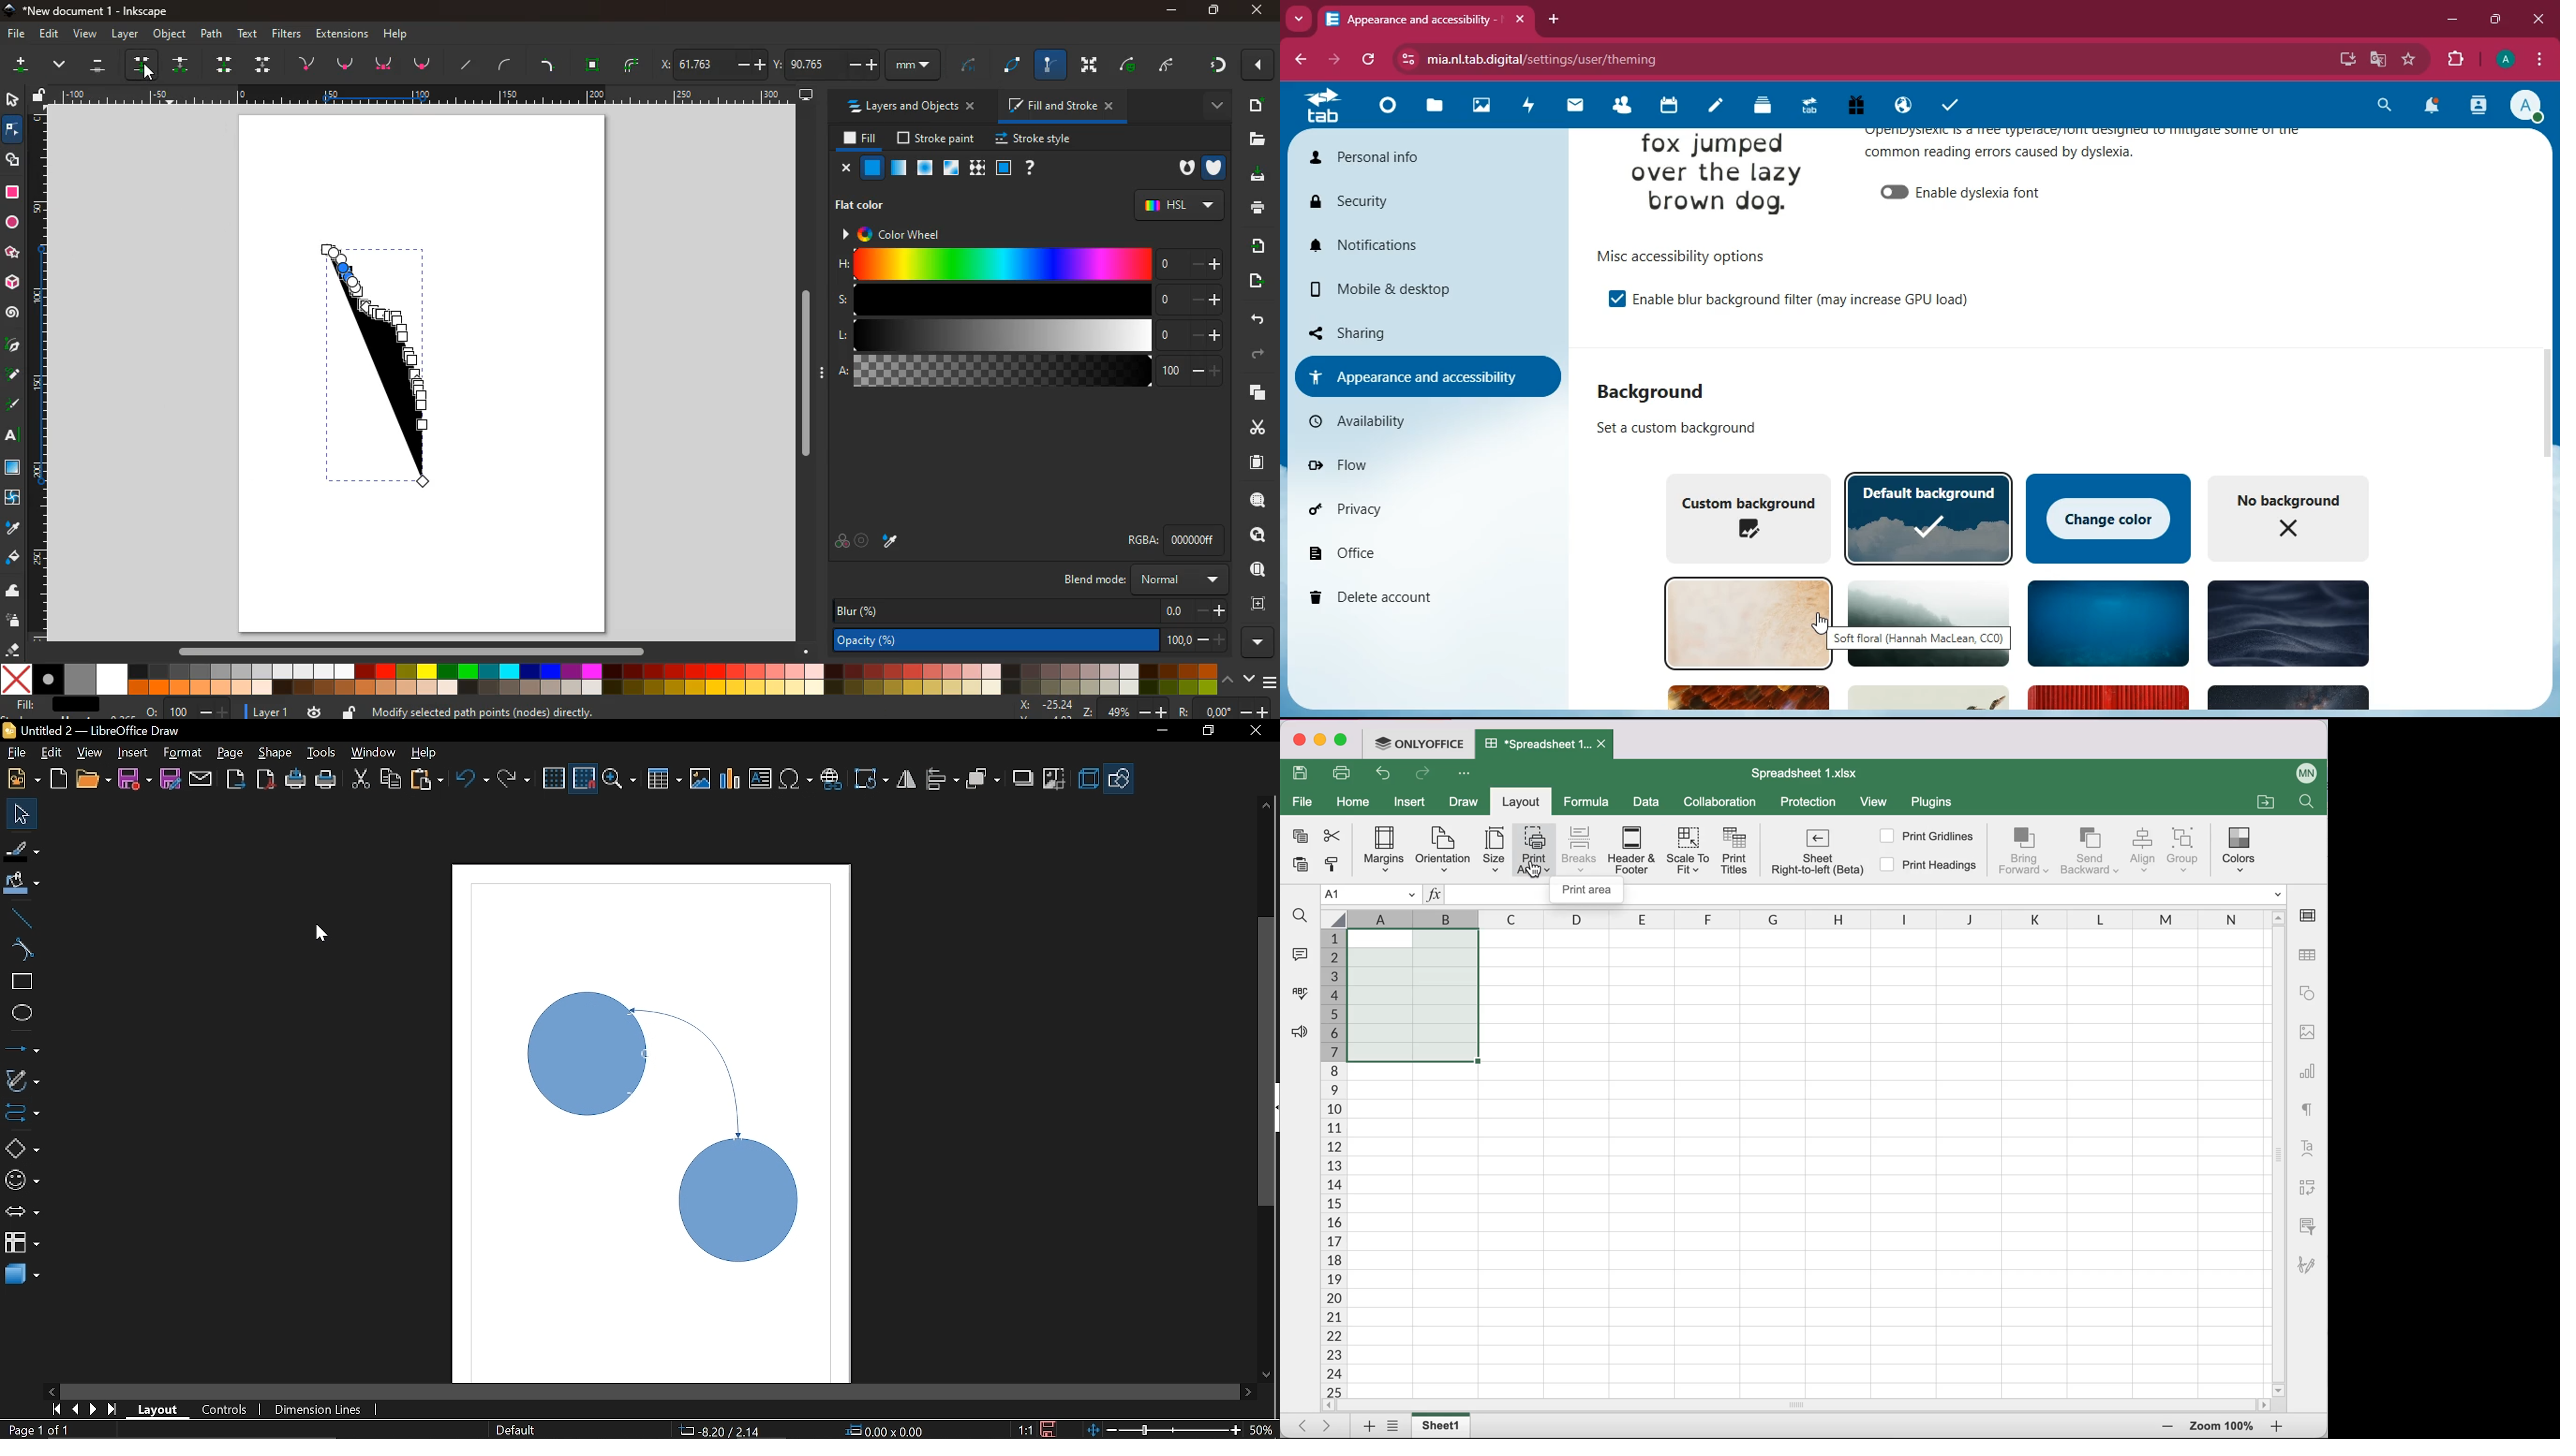 The height and width of the screenshot is (1456, 2576). What do you see at coordinates (2289, 699) in the screenshot?
I see `` at bounding box center [2289, 699].